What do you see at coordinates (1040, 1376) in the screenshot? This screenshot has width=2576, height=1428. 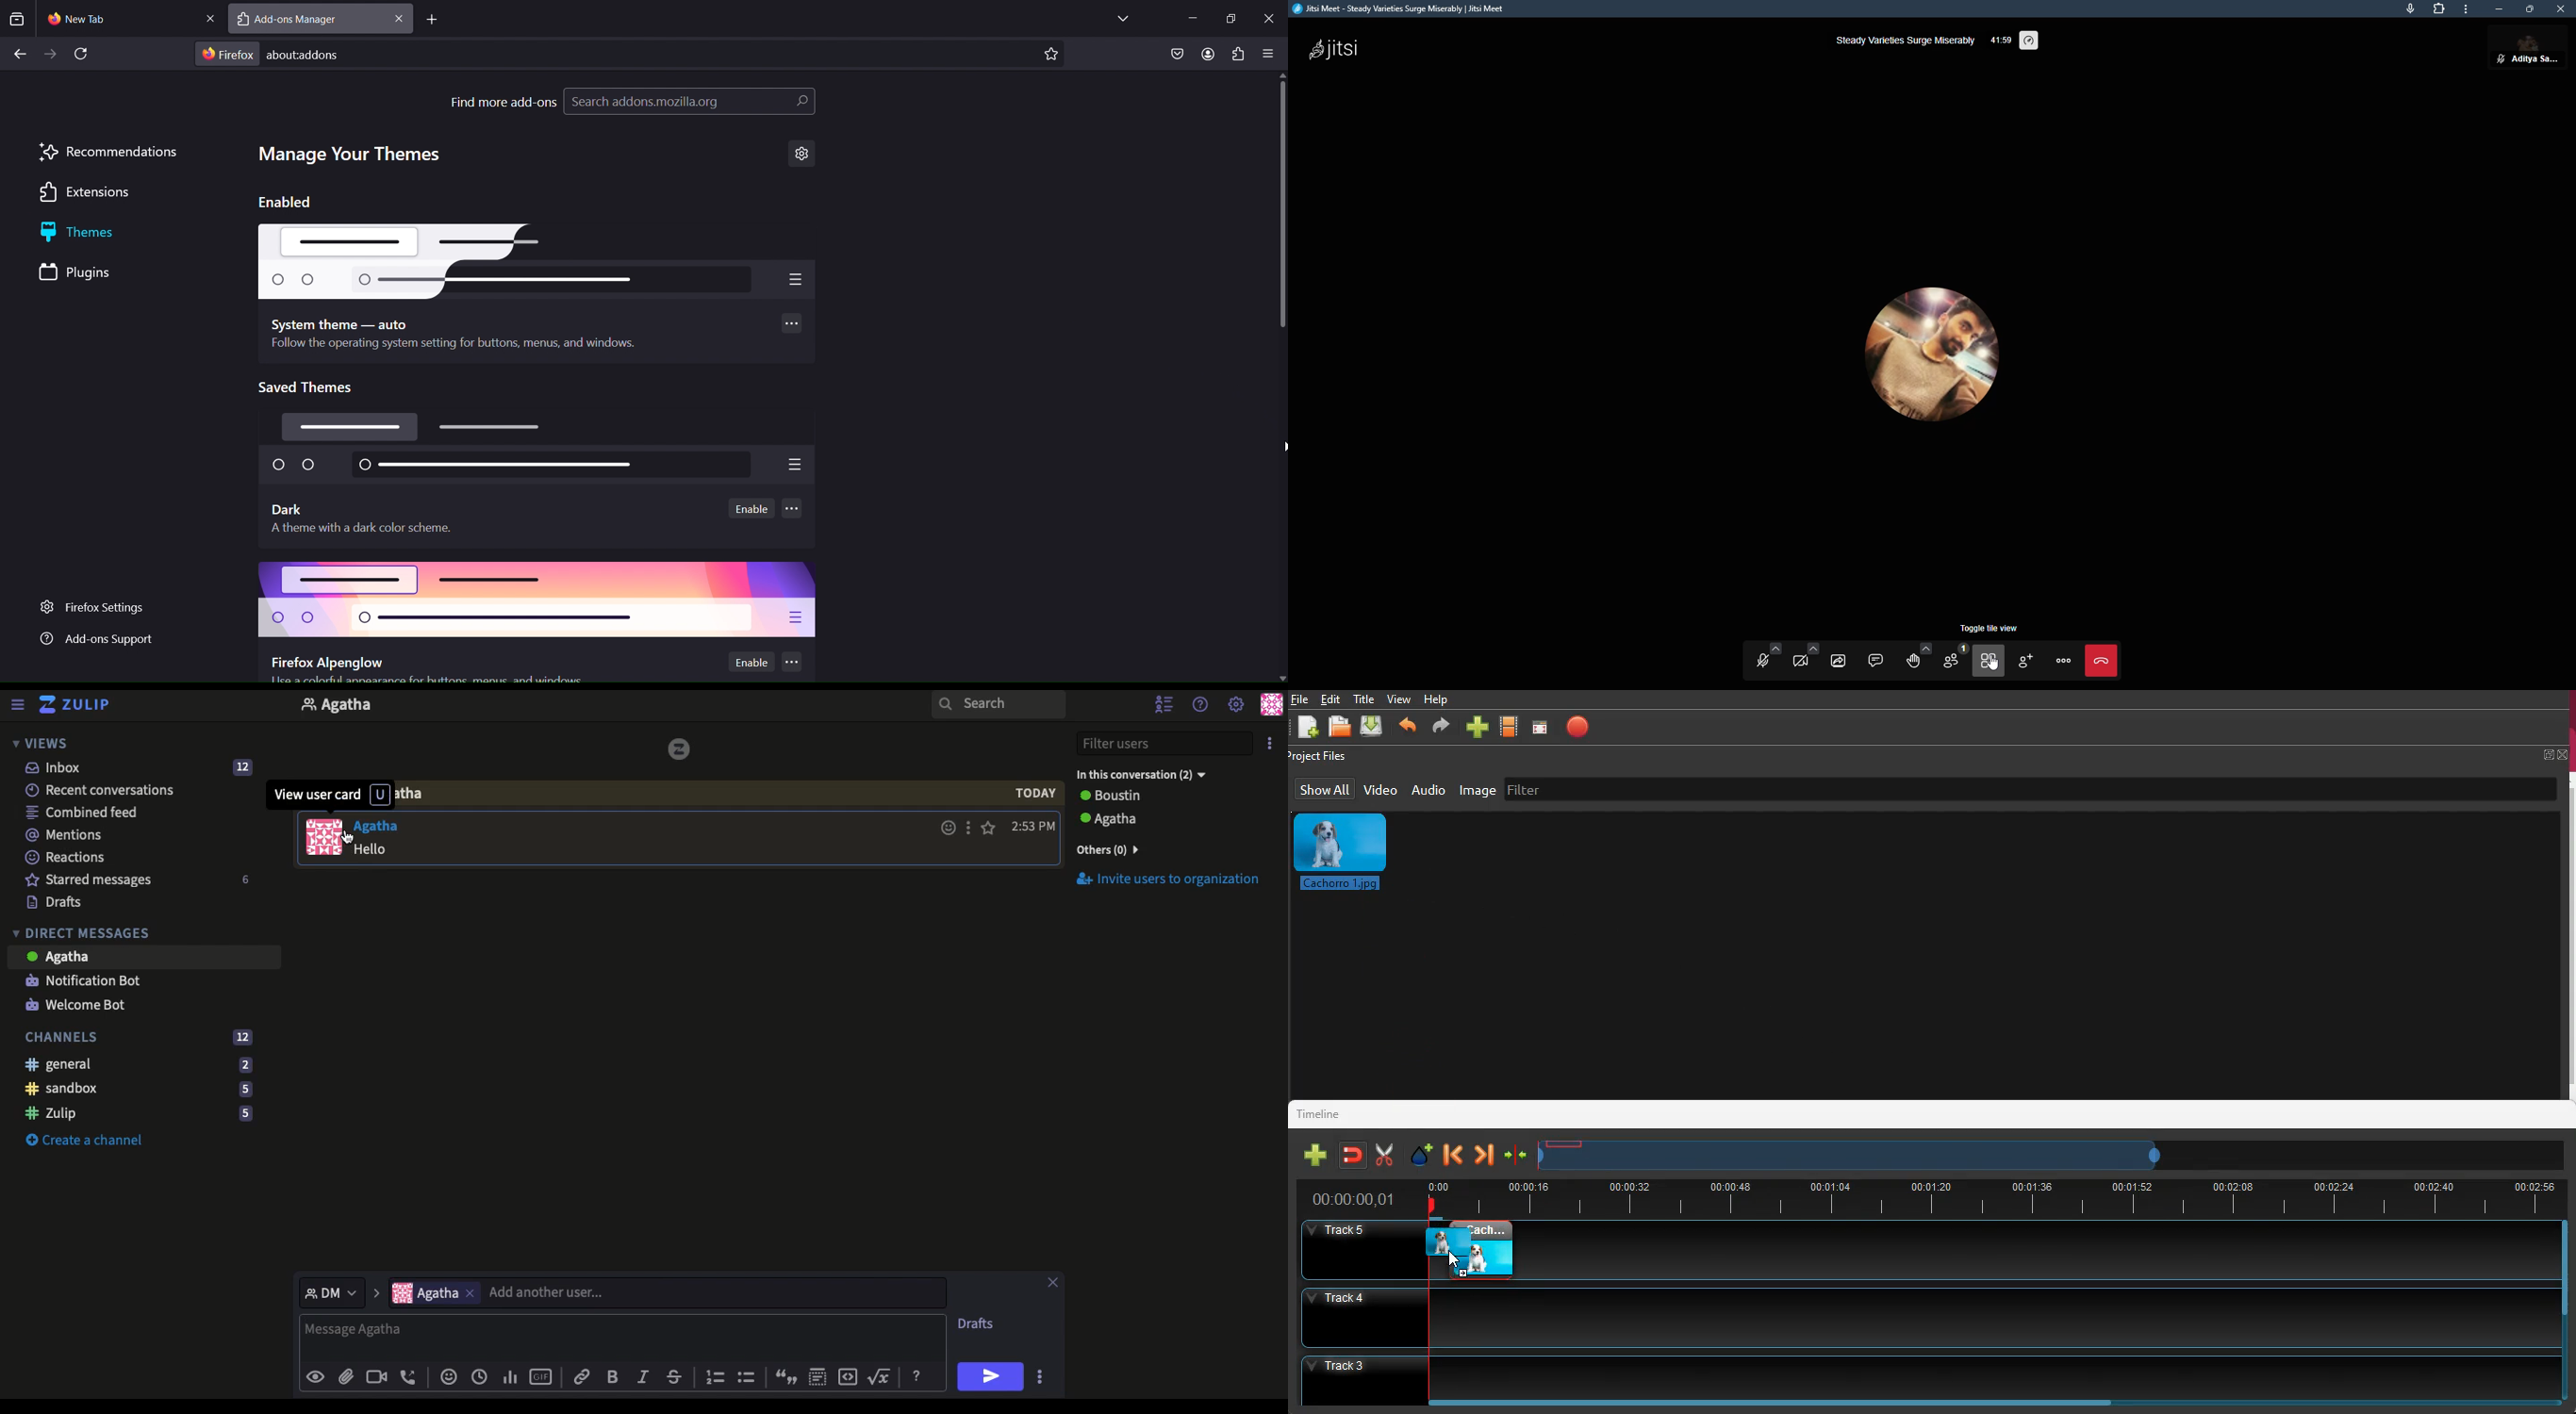 I see `Options` at bounding box center [1040, 1376].